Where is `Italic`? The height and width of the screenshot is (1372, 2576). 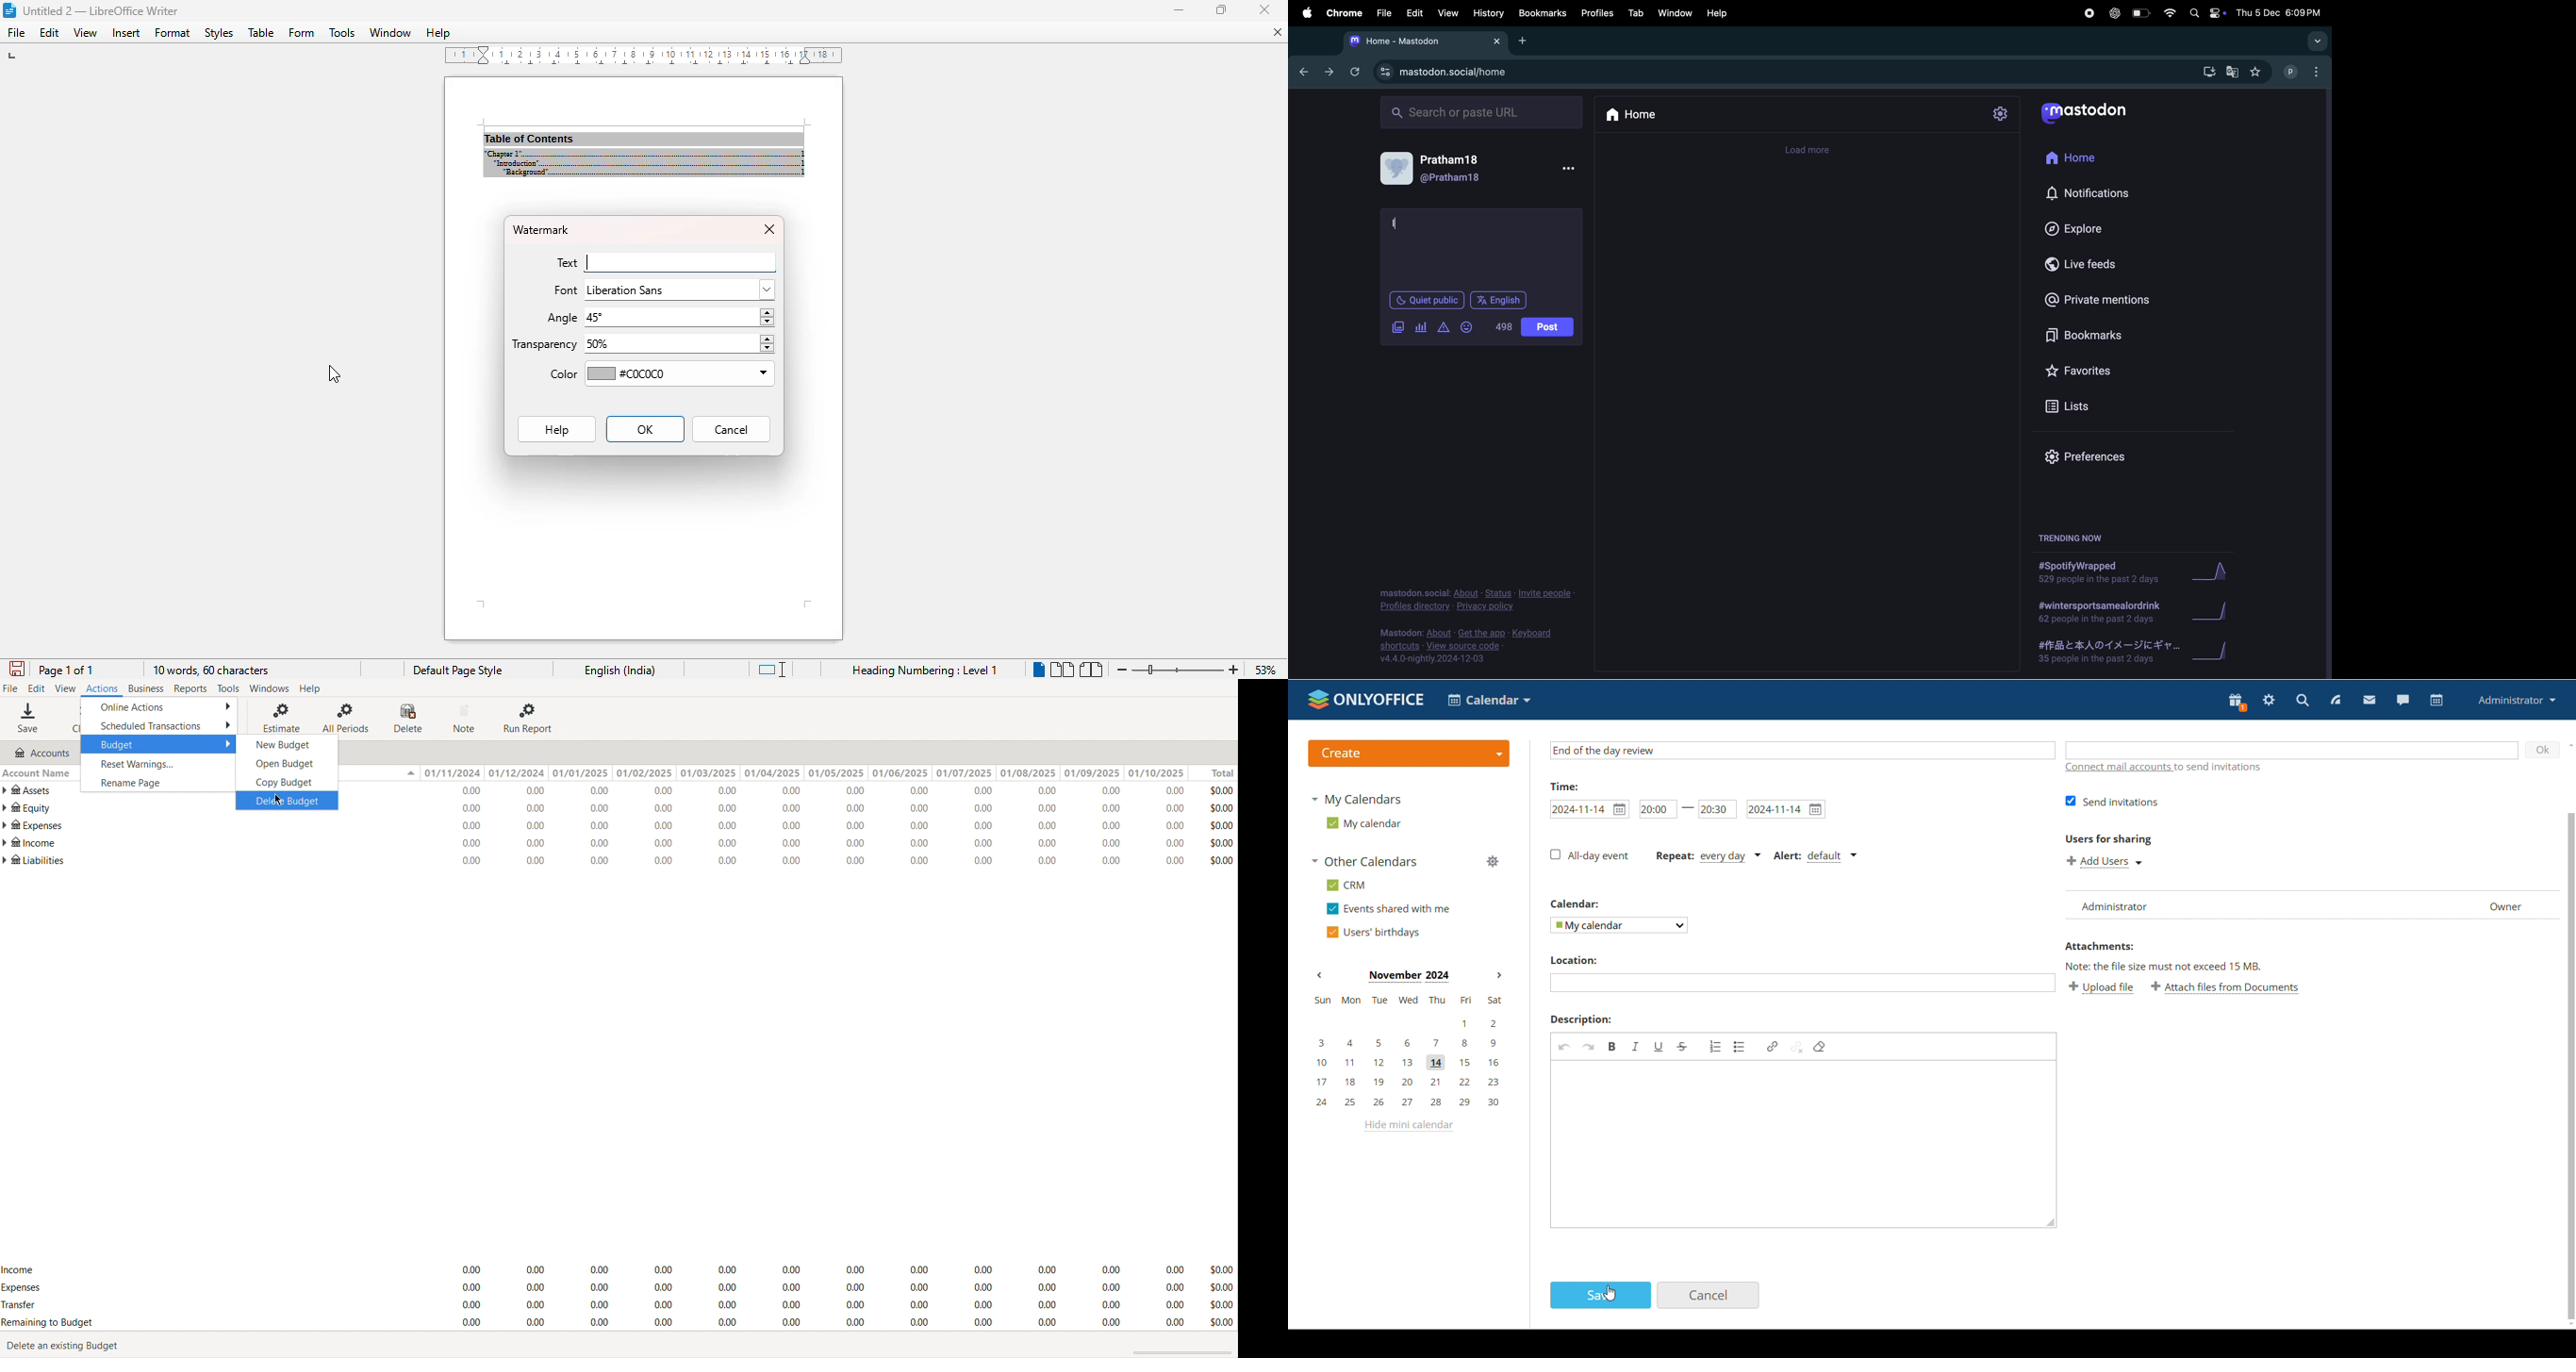 Italic is located at coordinates (1636, 1047).